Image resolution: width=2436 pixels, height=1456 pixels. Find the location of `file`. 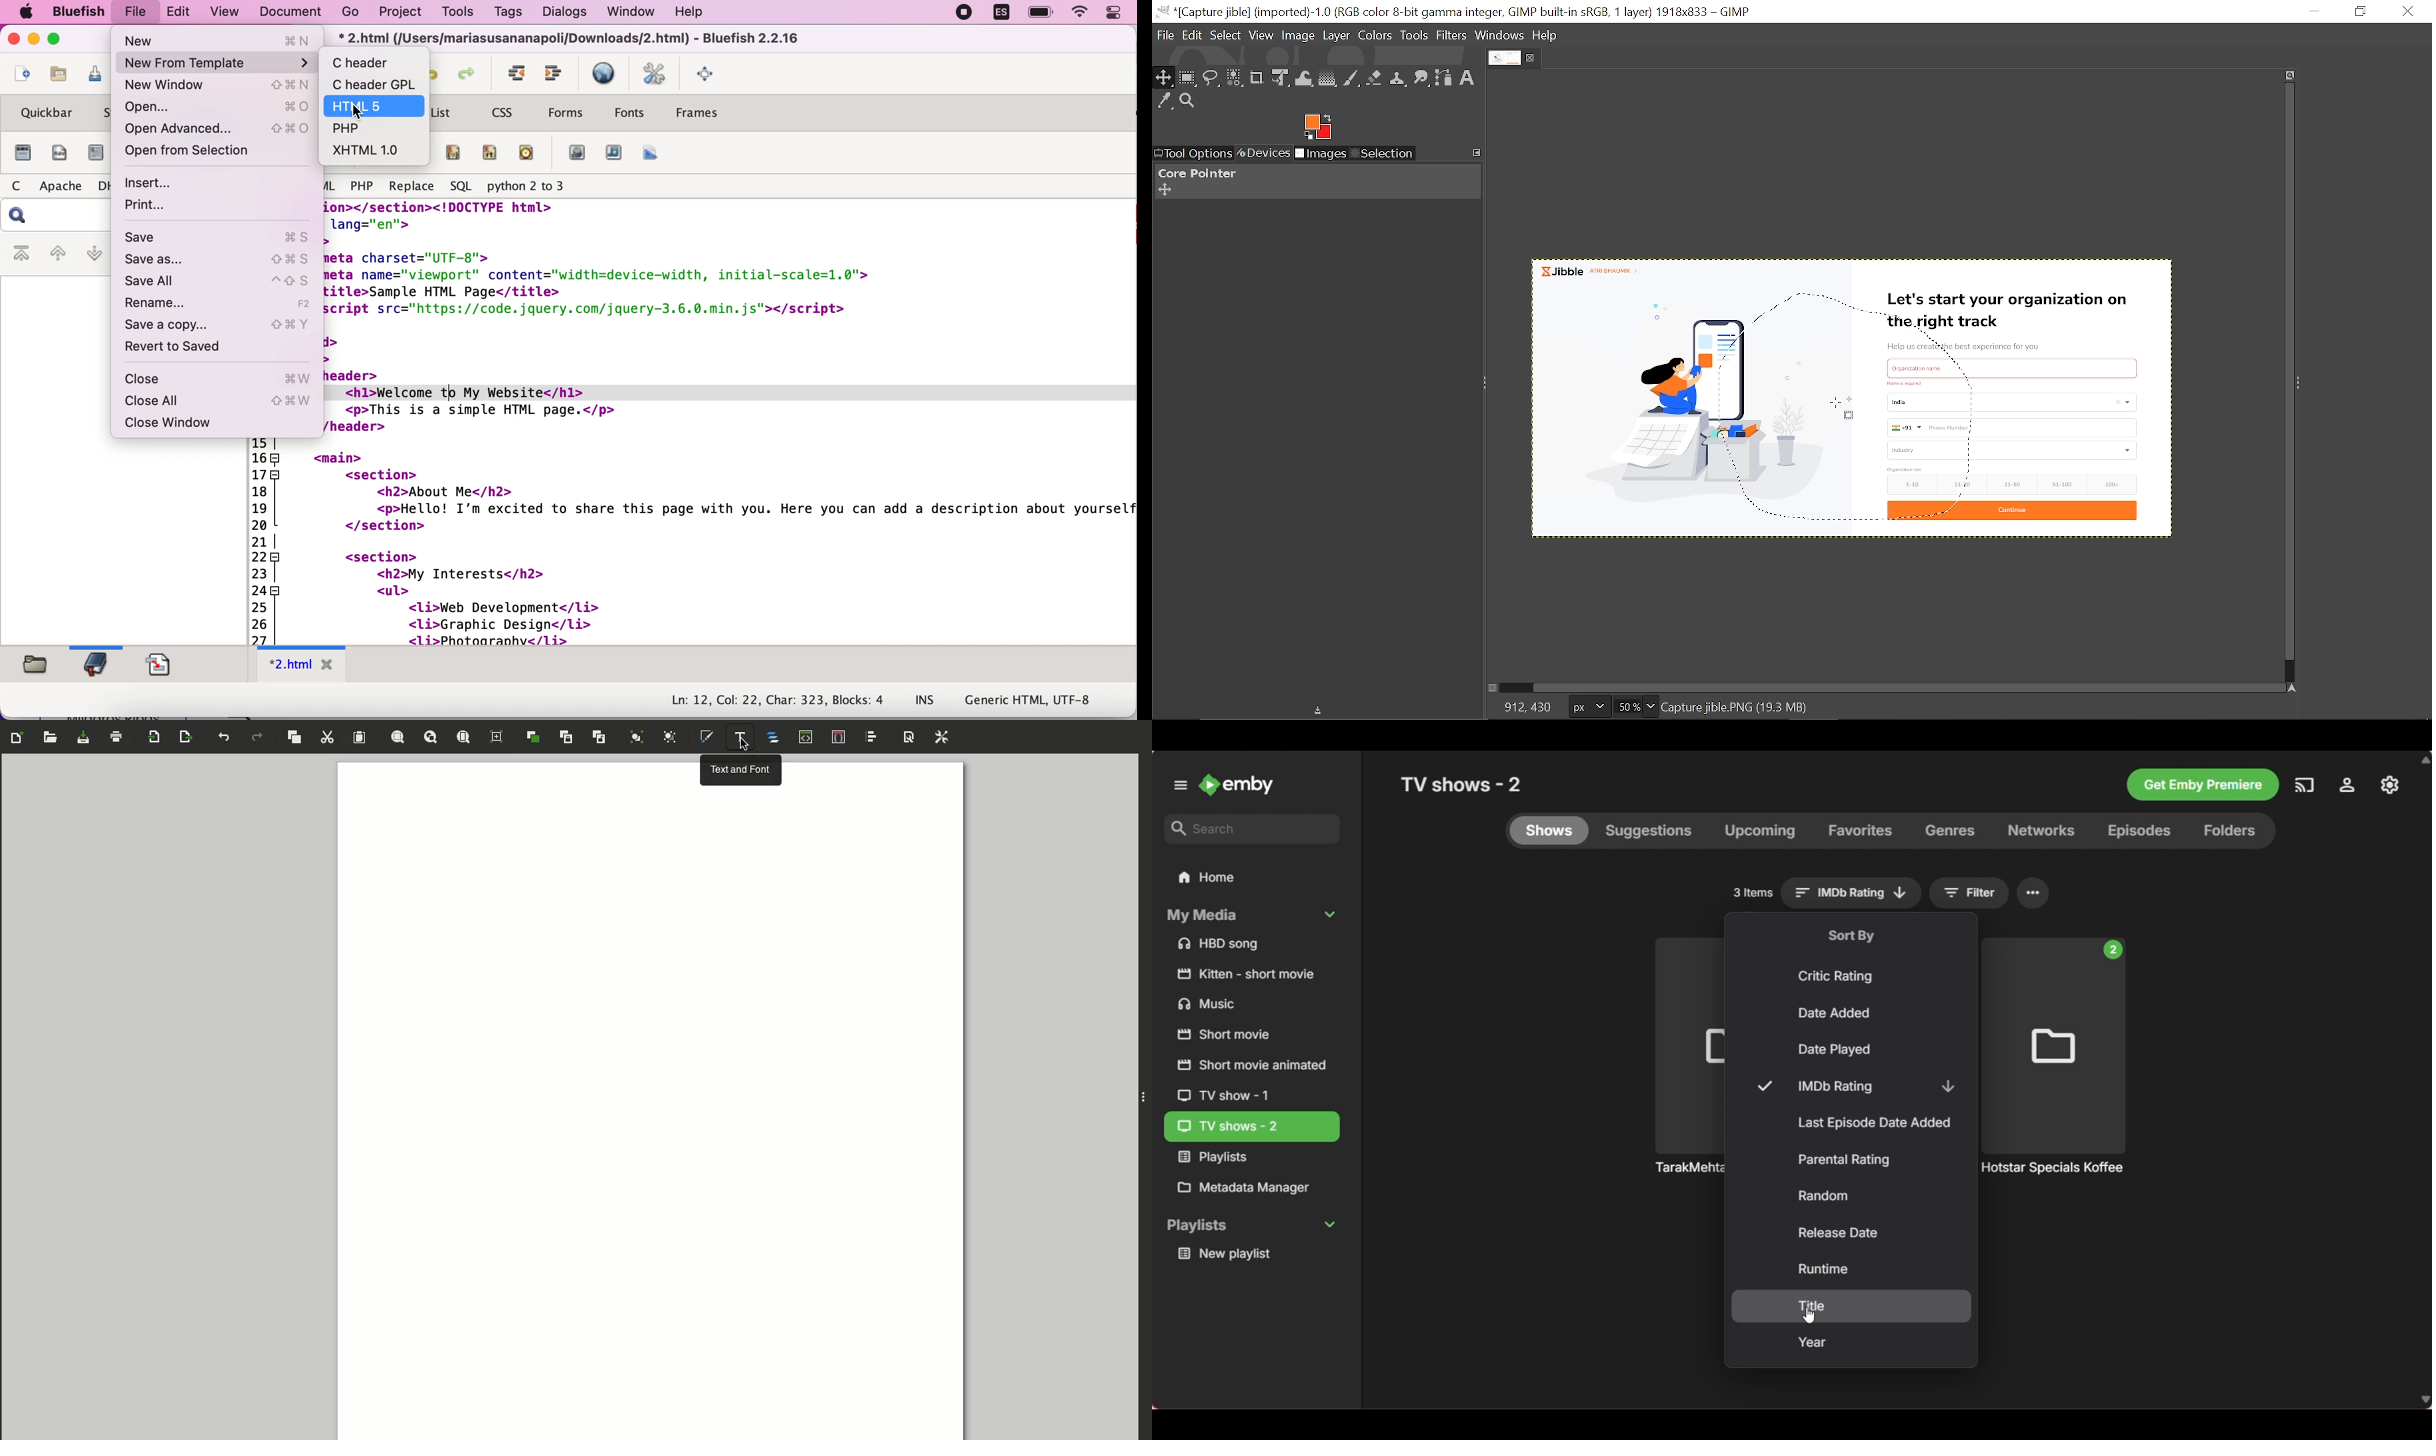

file is located at coordinates (137, 10).